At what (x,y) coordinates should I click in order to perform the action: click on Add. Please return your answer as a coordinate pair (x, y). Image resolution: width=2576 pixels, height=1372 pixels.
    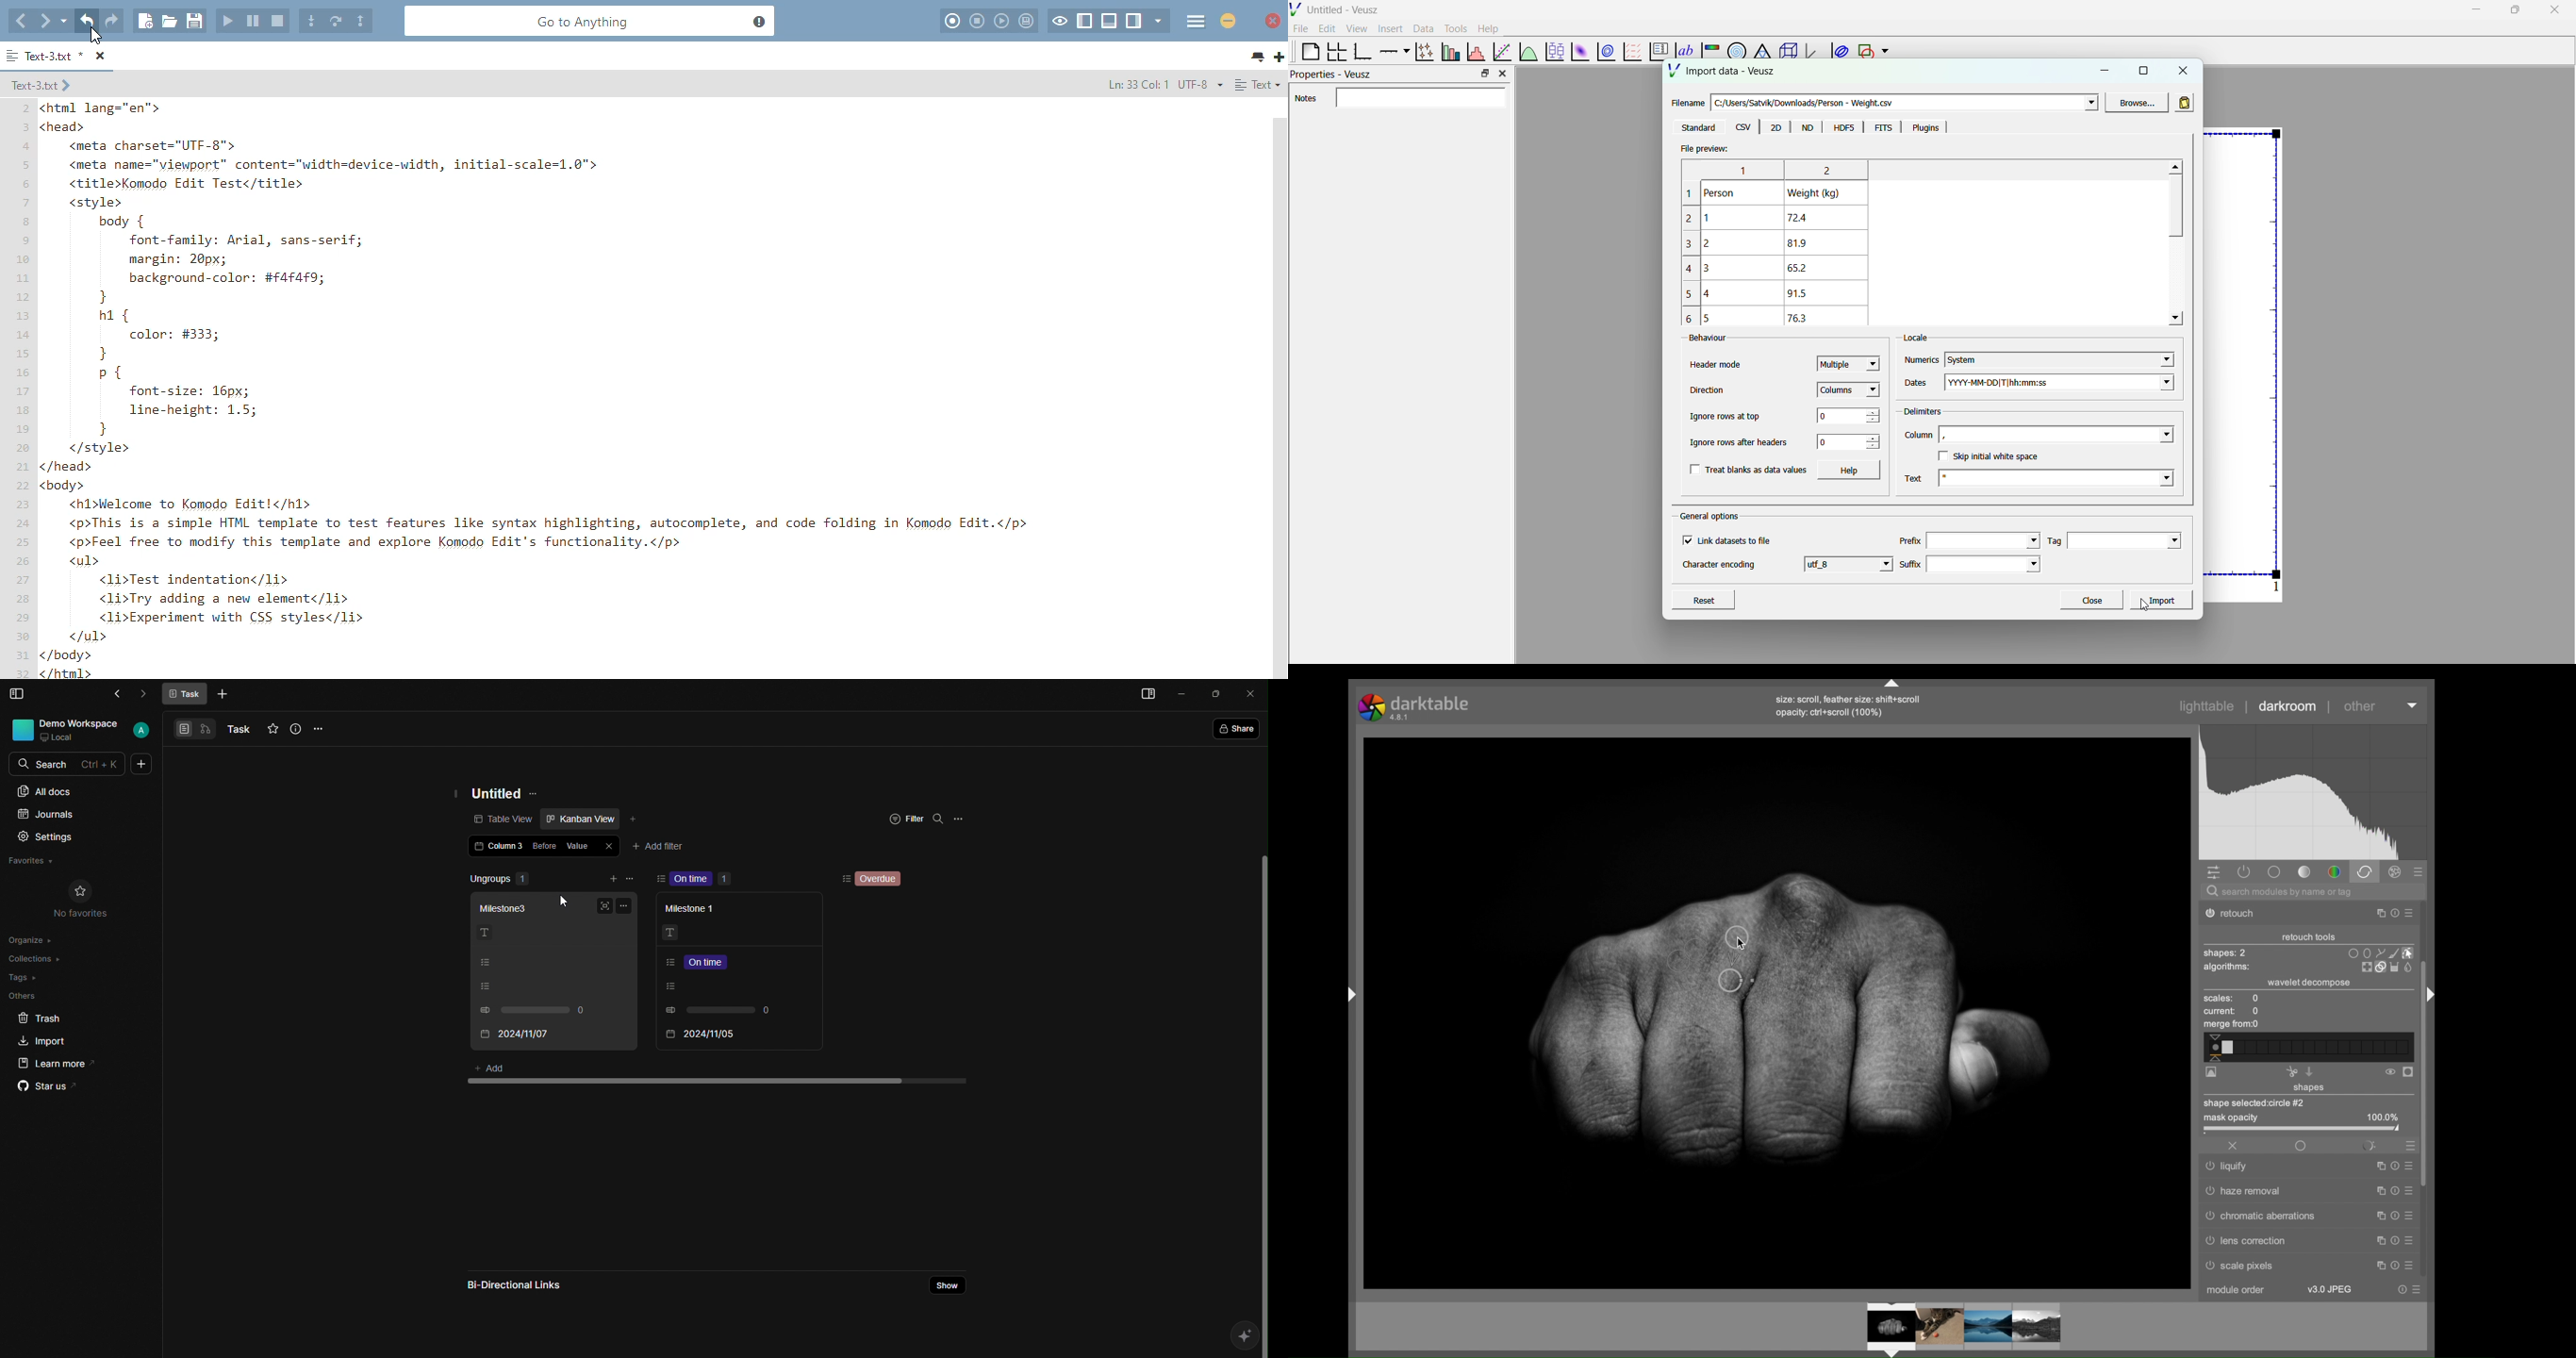
    Looking at the image, I should click on (498, 1068).